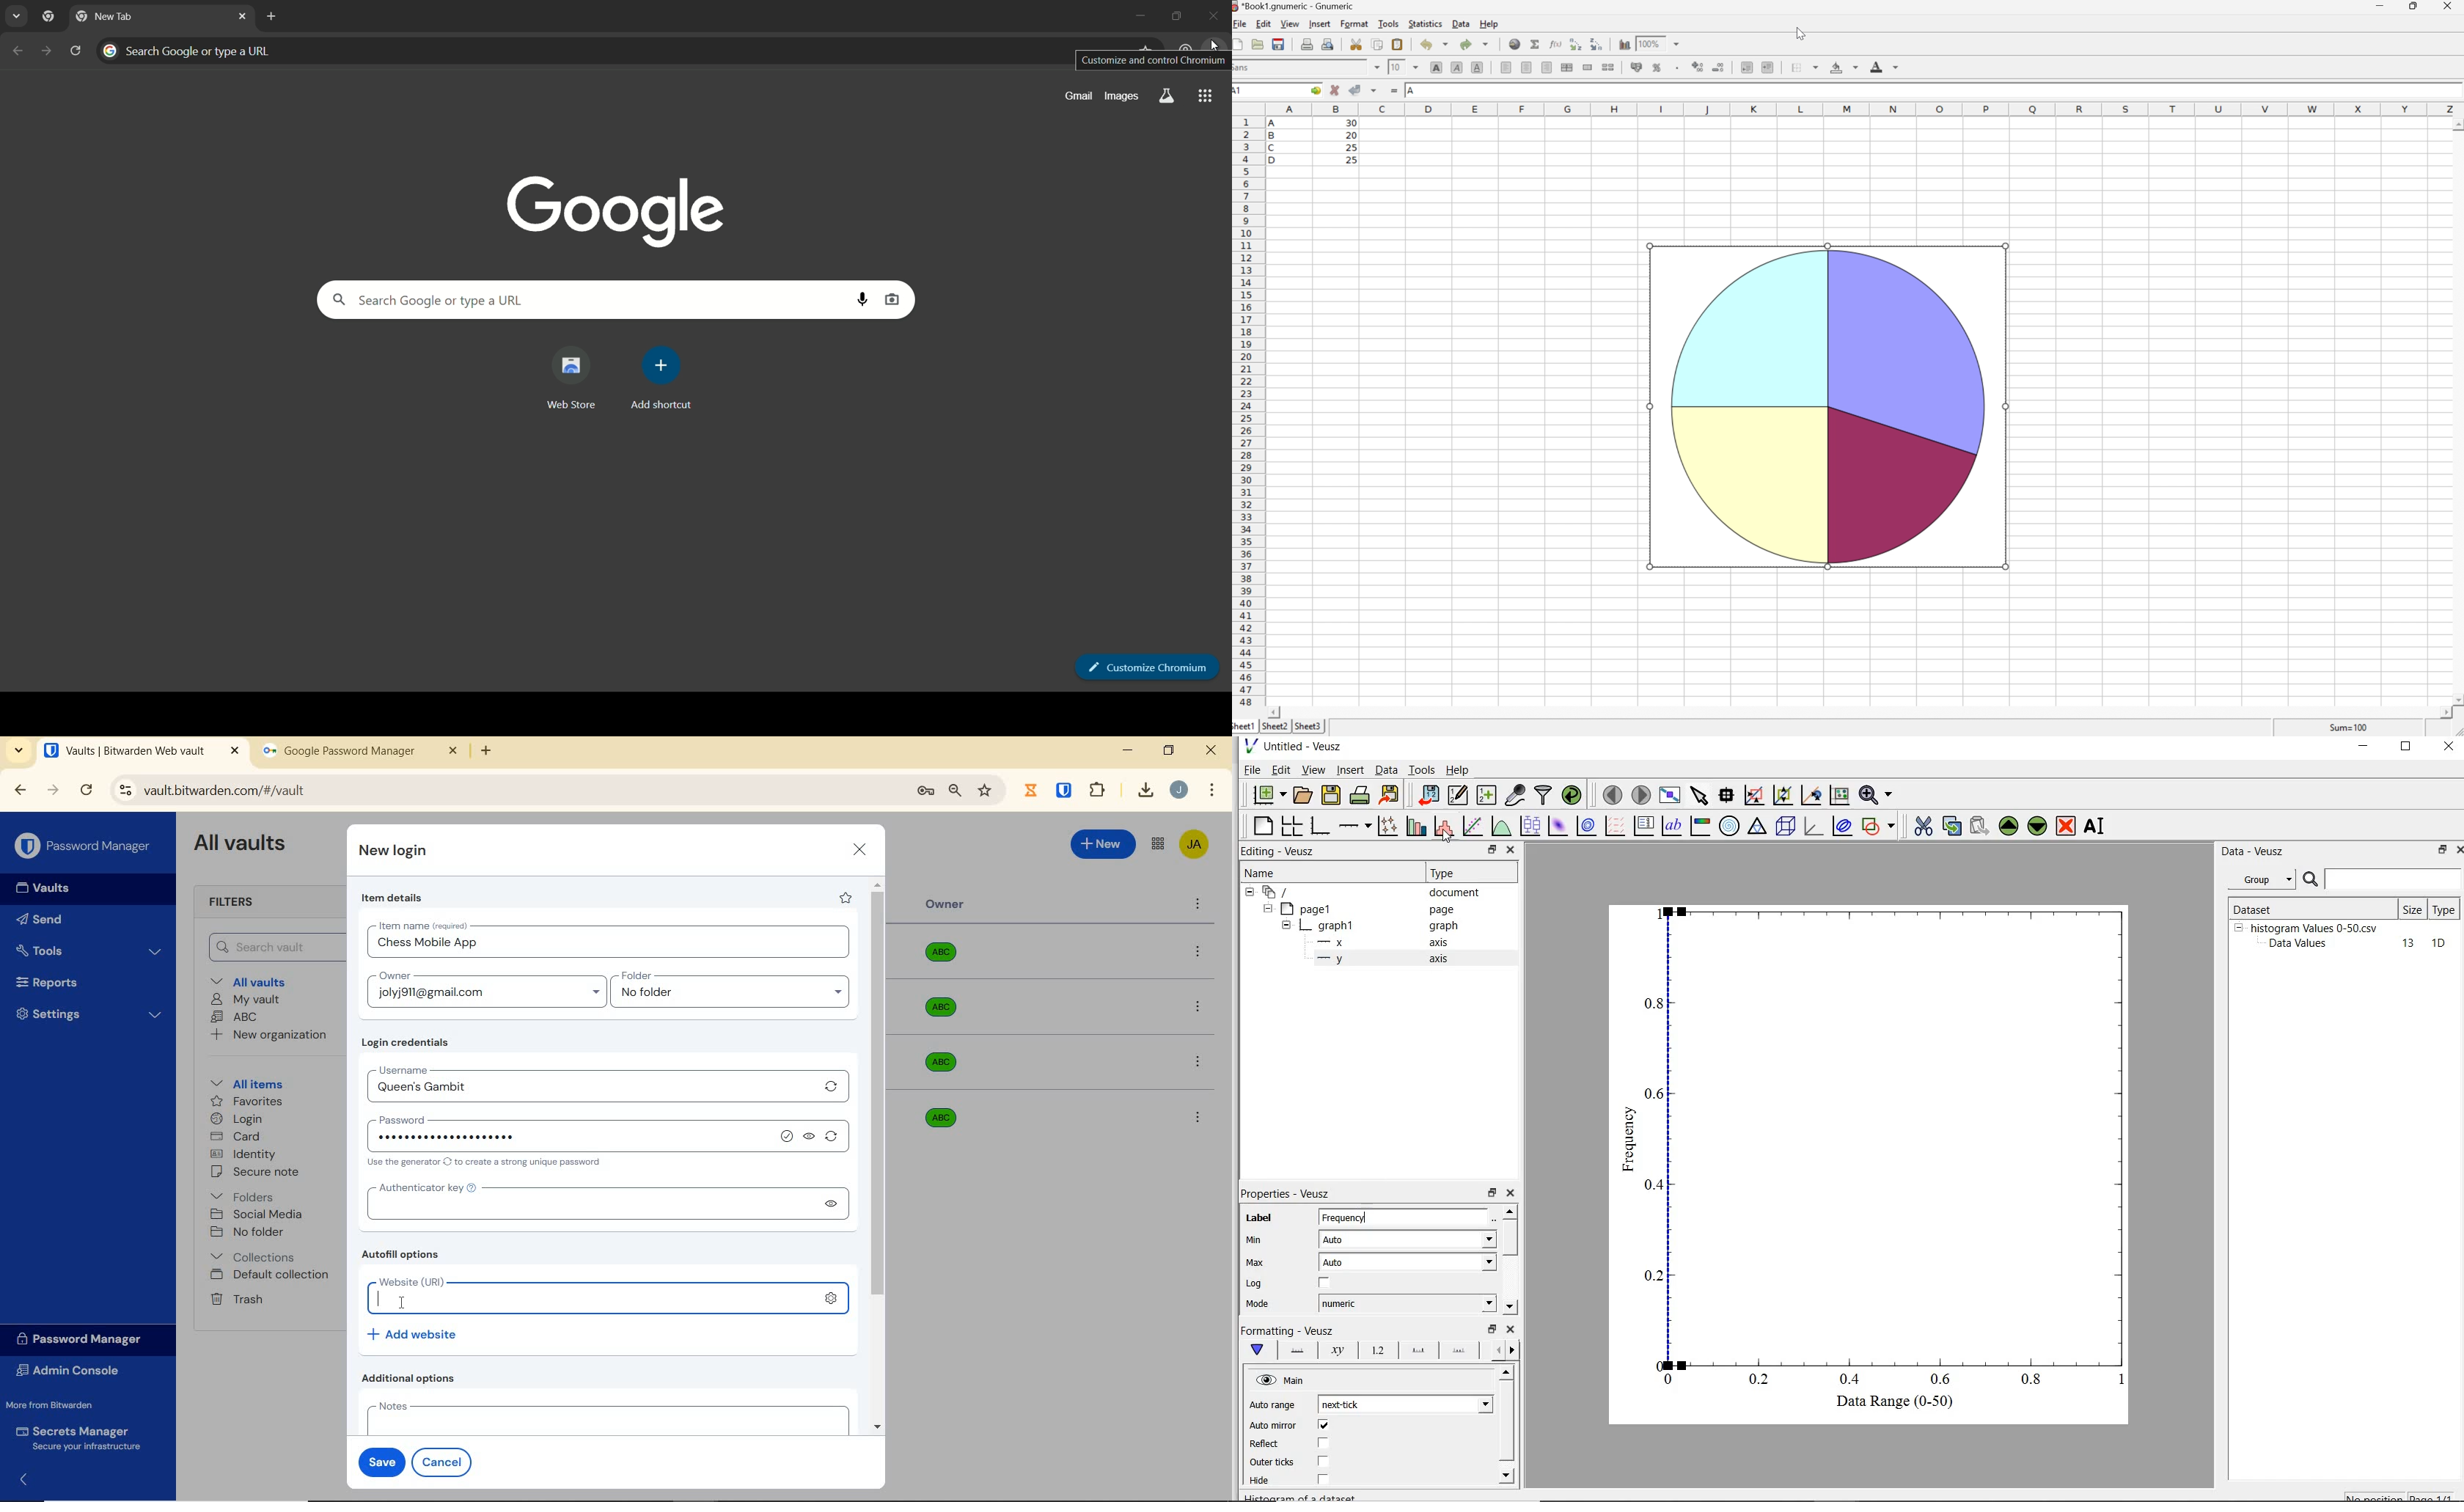 The height and width of the screenshot is (1512, 2464). Describe the element at coordinates (1676, 68) in the screenshot. I see `Set the format of the selected cells to include a thousands separator` at that location.